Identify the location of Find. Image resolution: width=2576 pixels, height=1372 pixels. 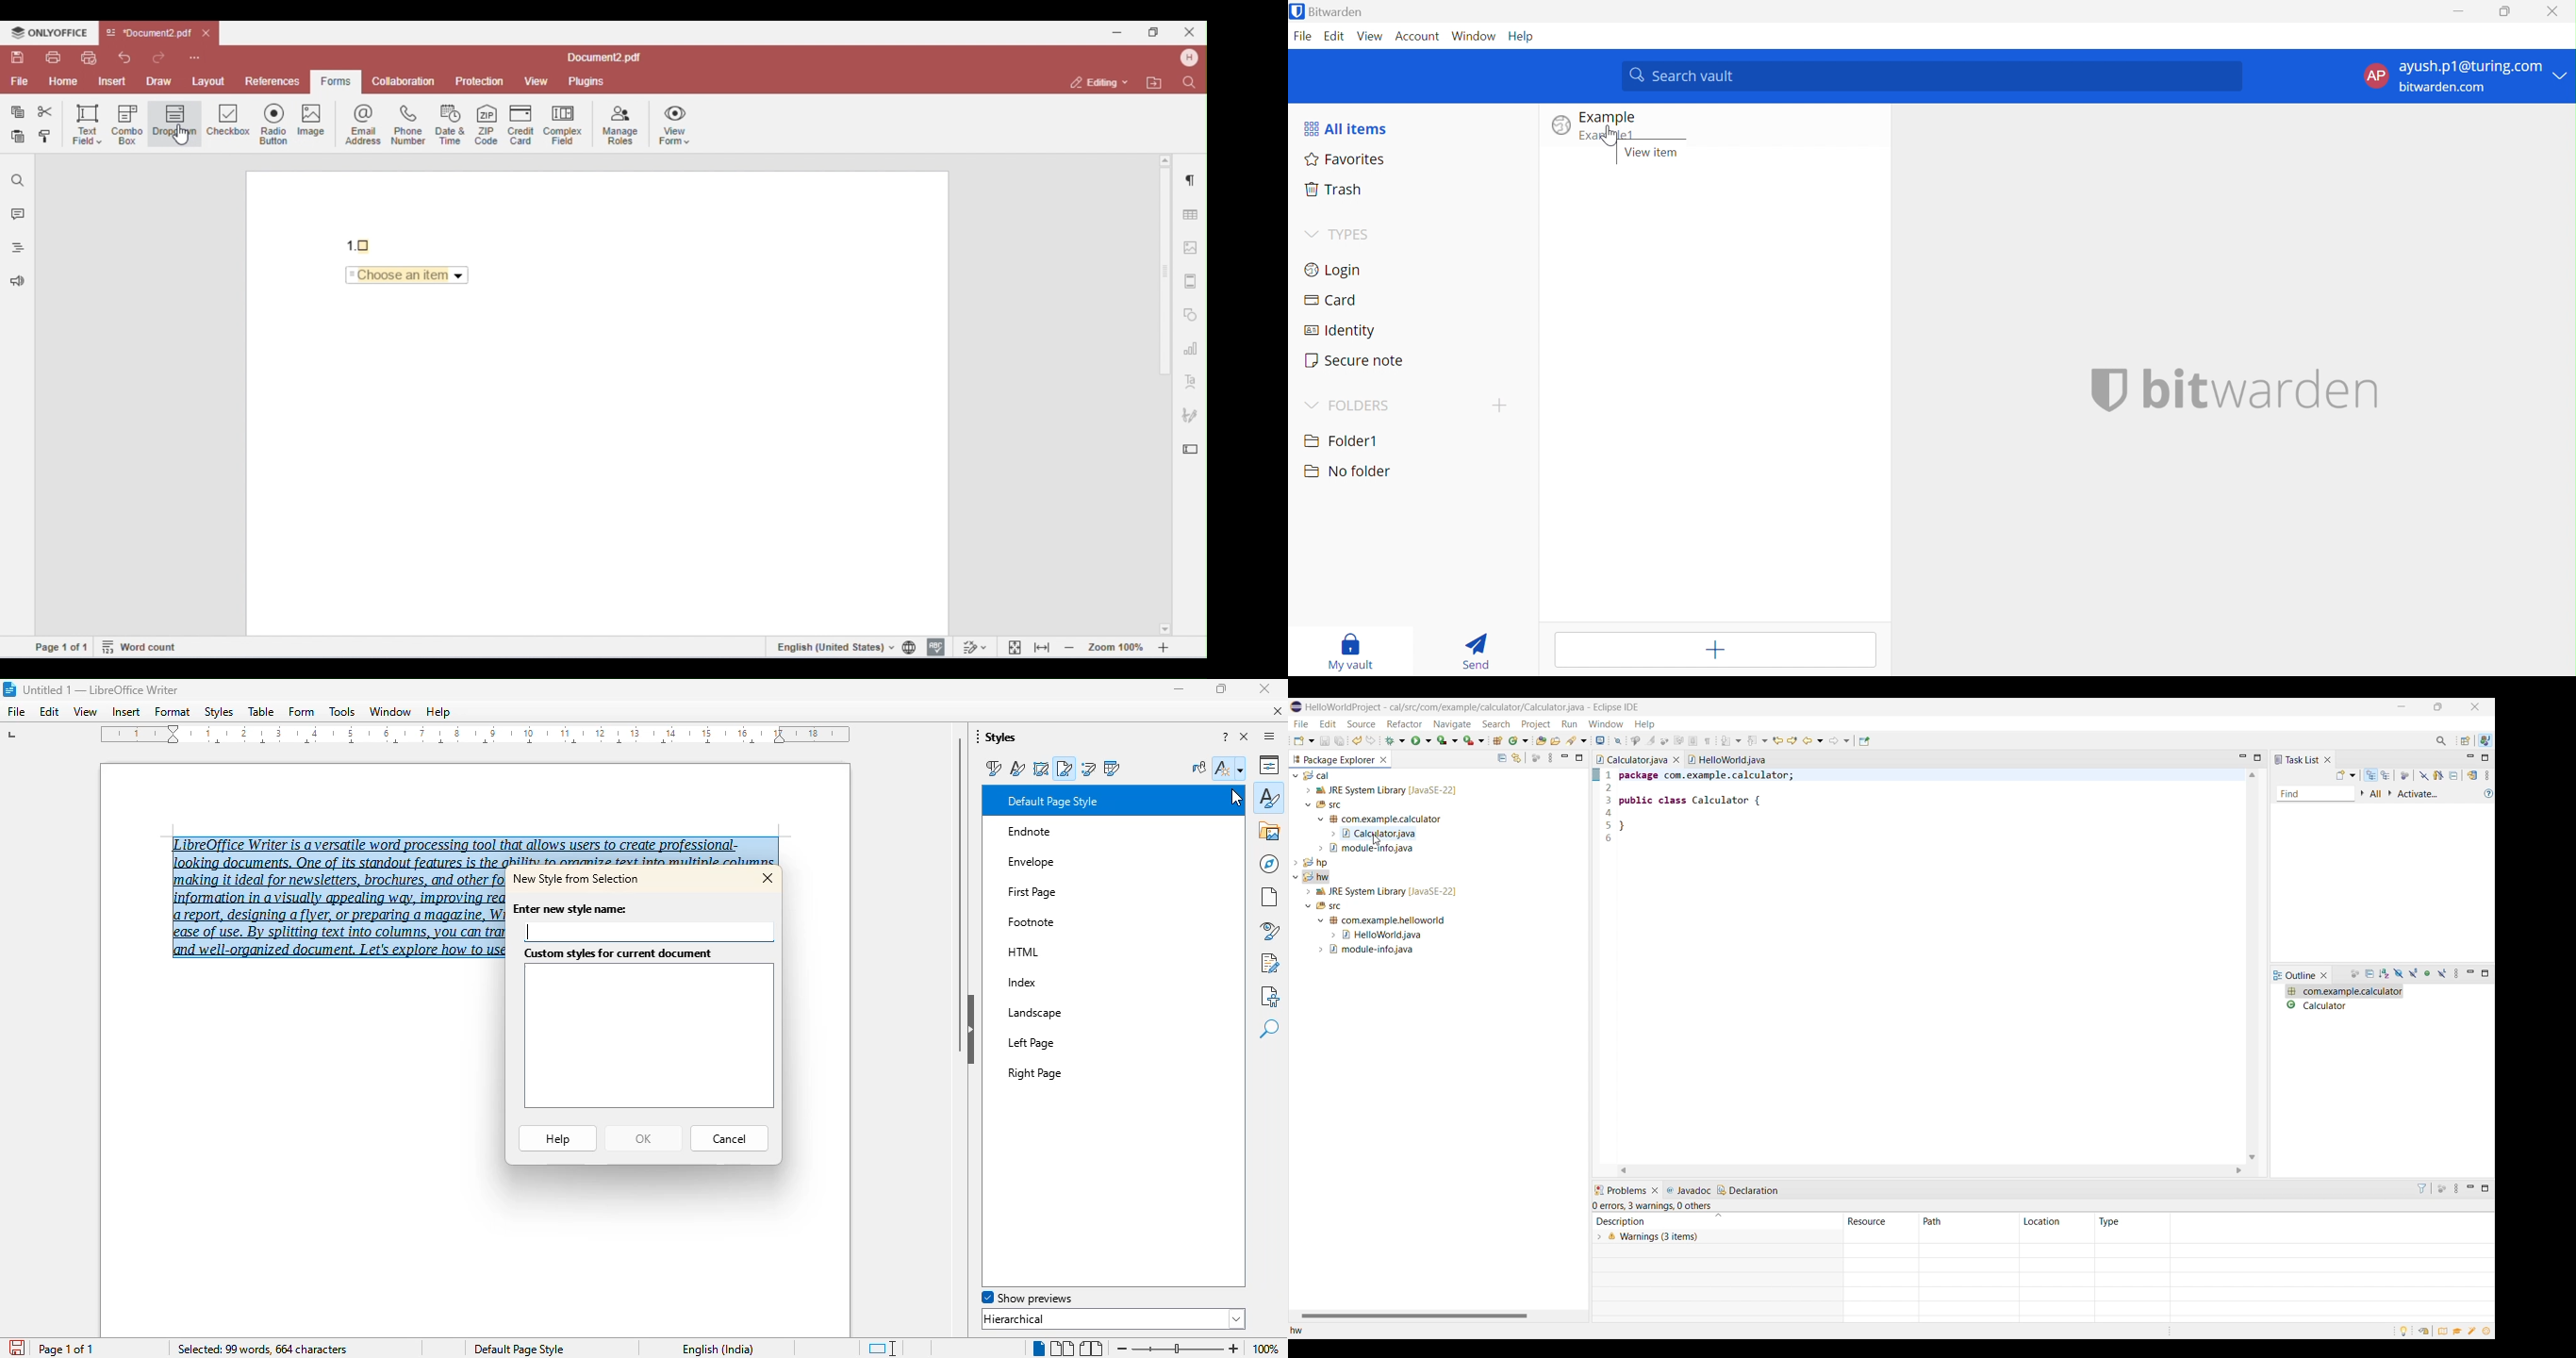
(2316, 795).